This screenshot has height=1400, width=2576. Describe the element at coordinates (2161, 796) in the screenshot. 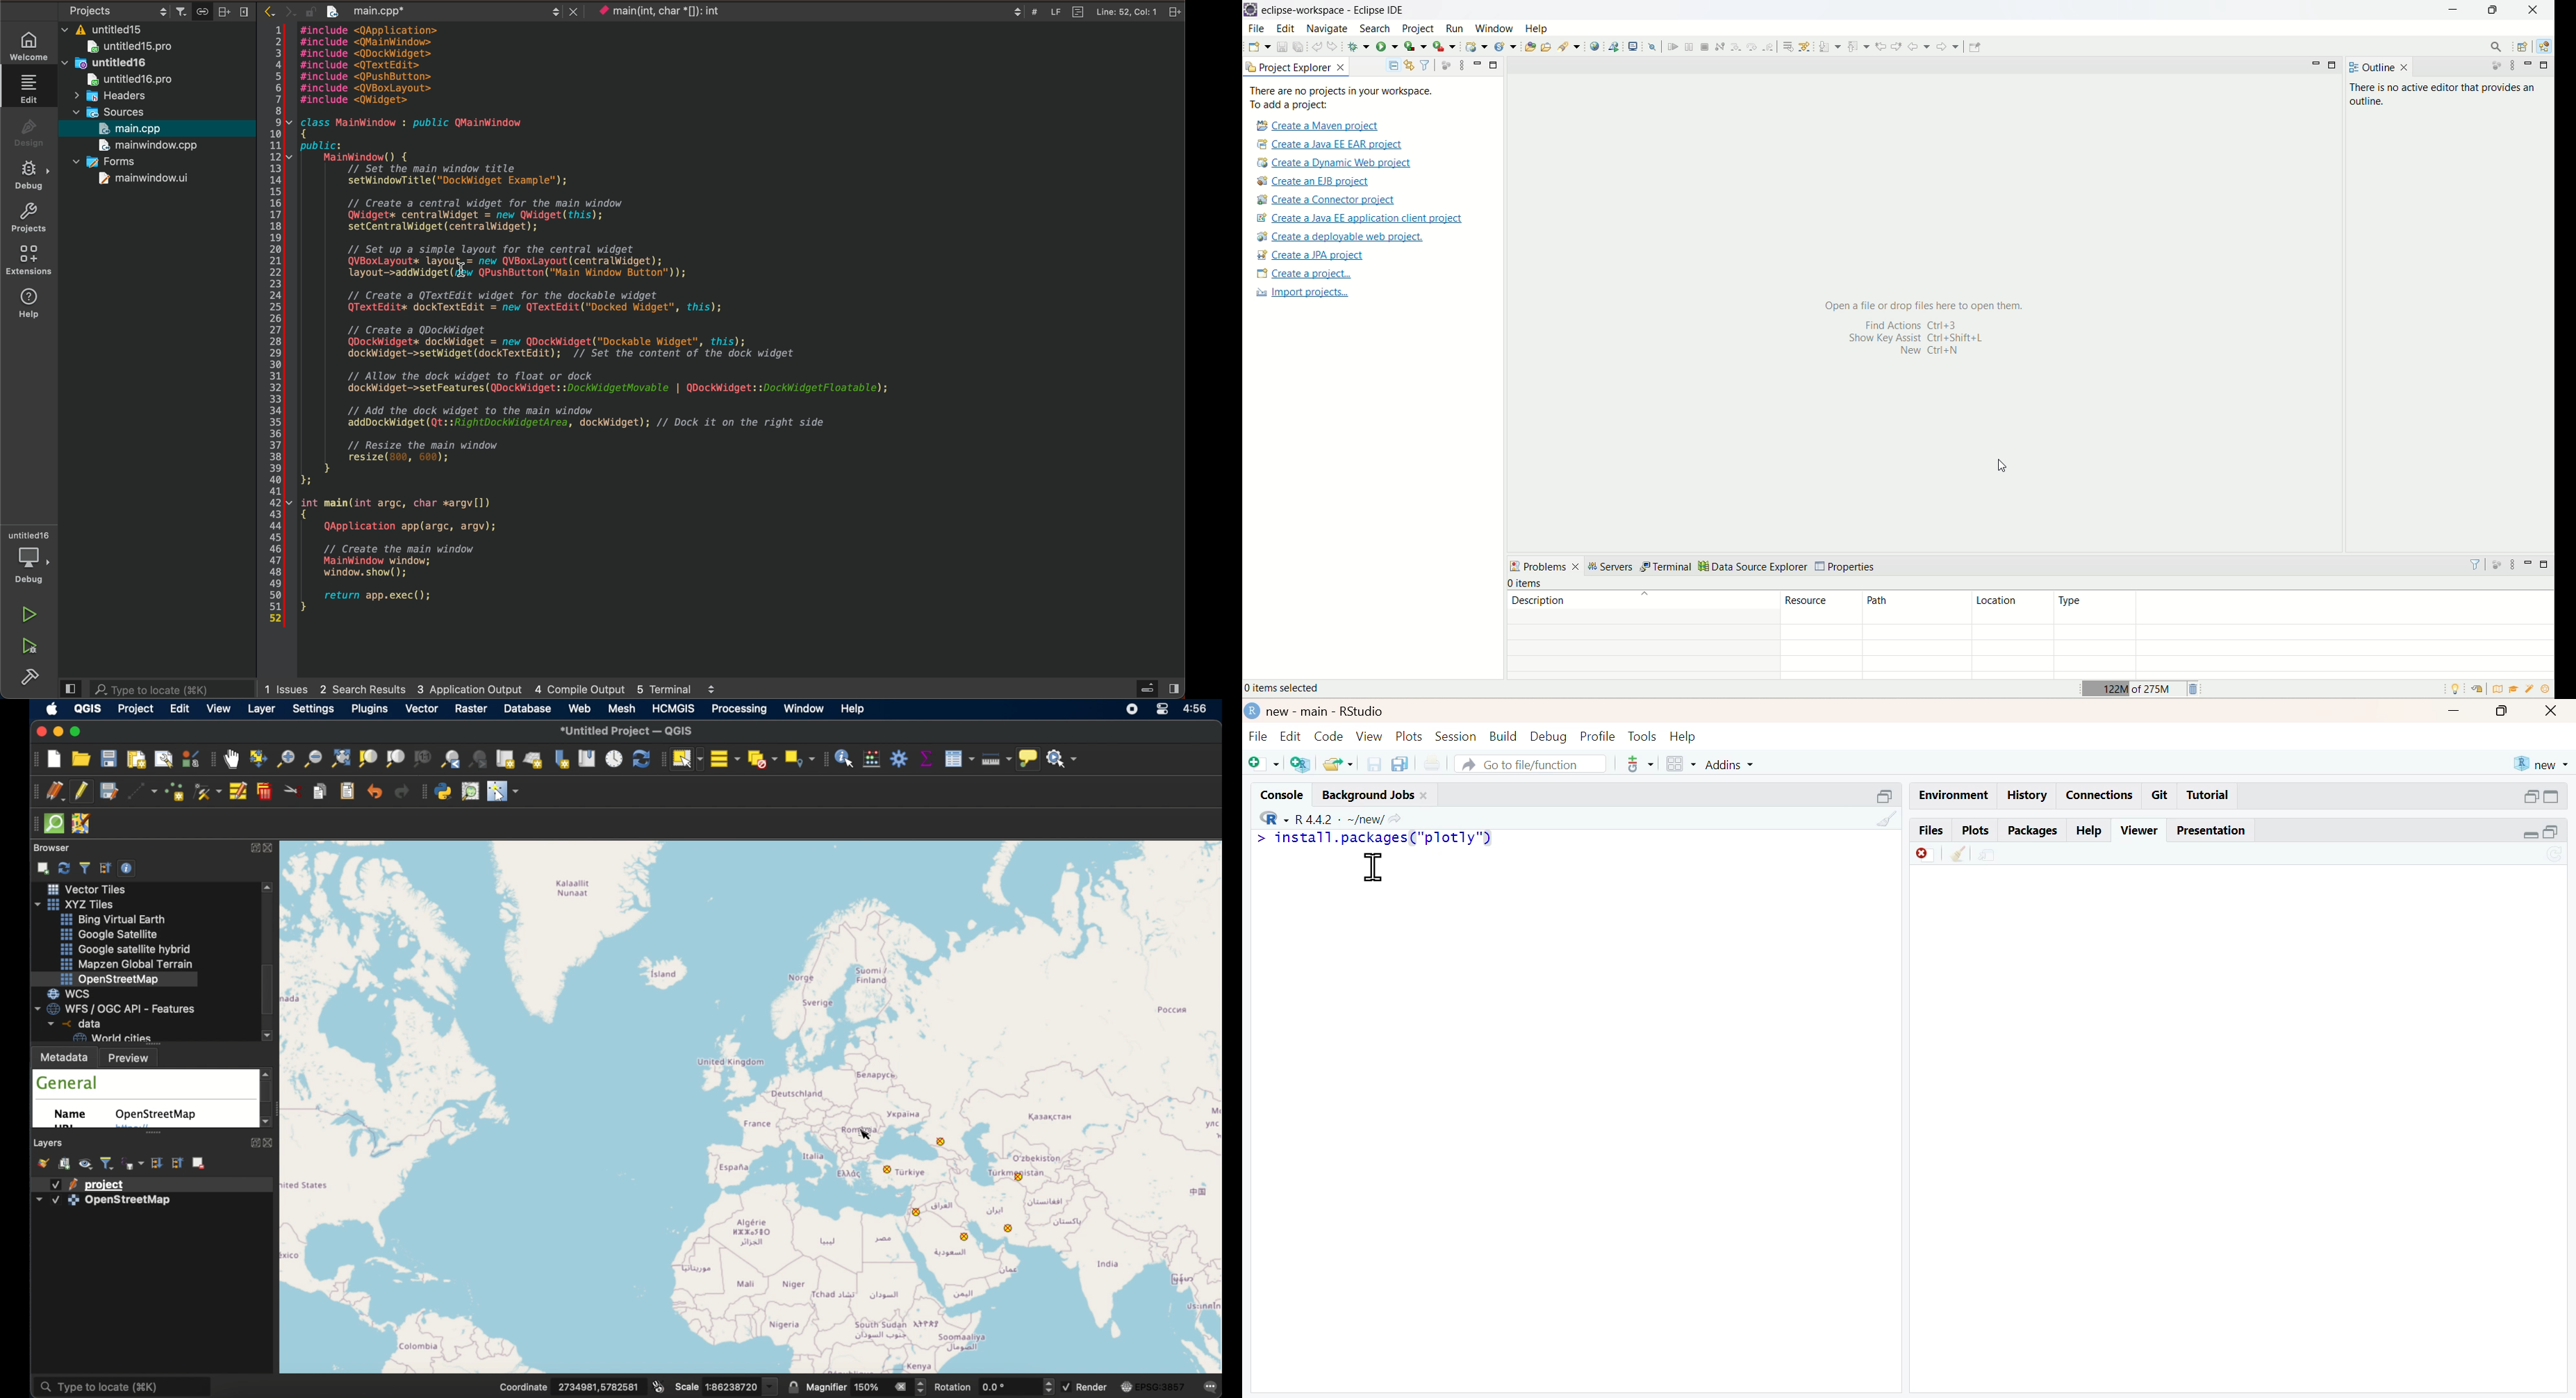

I see `git` at that location.